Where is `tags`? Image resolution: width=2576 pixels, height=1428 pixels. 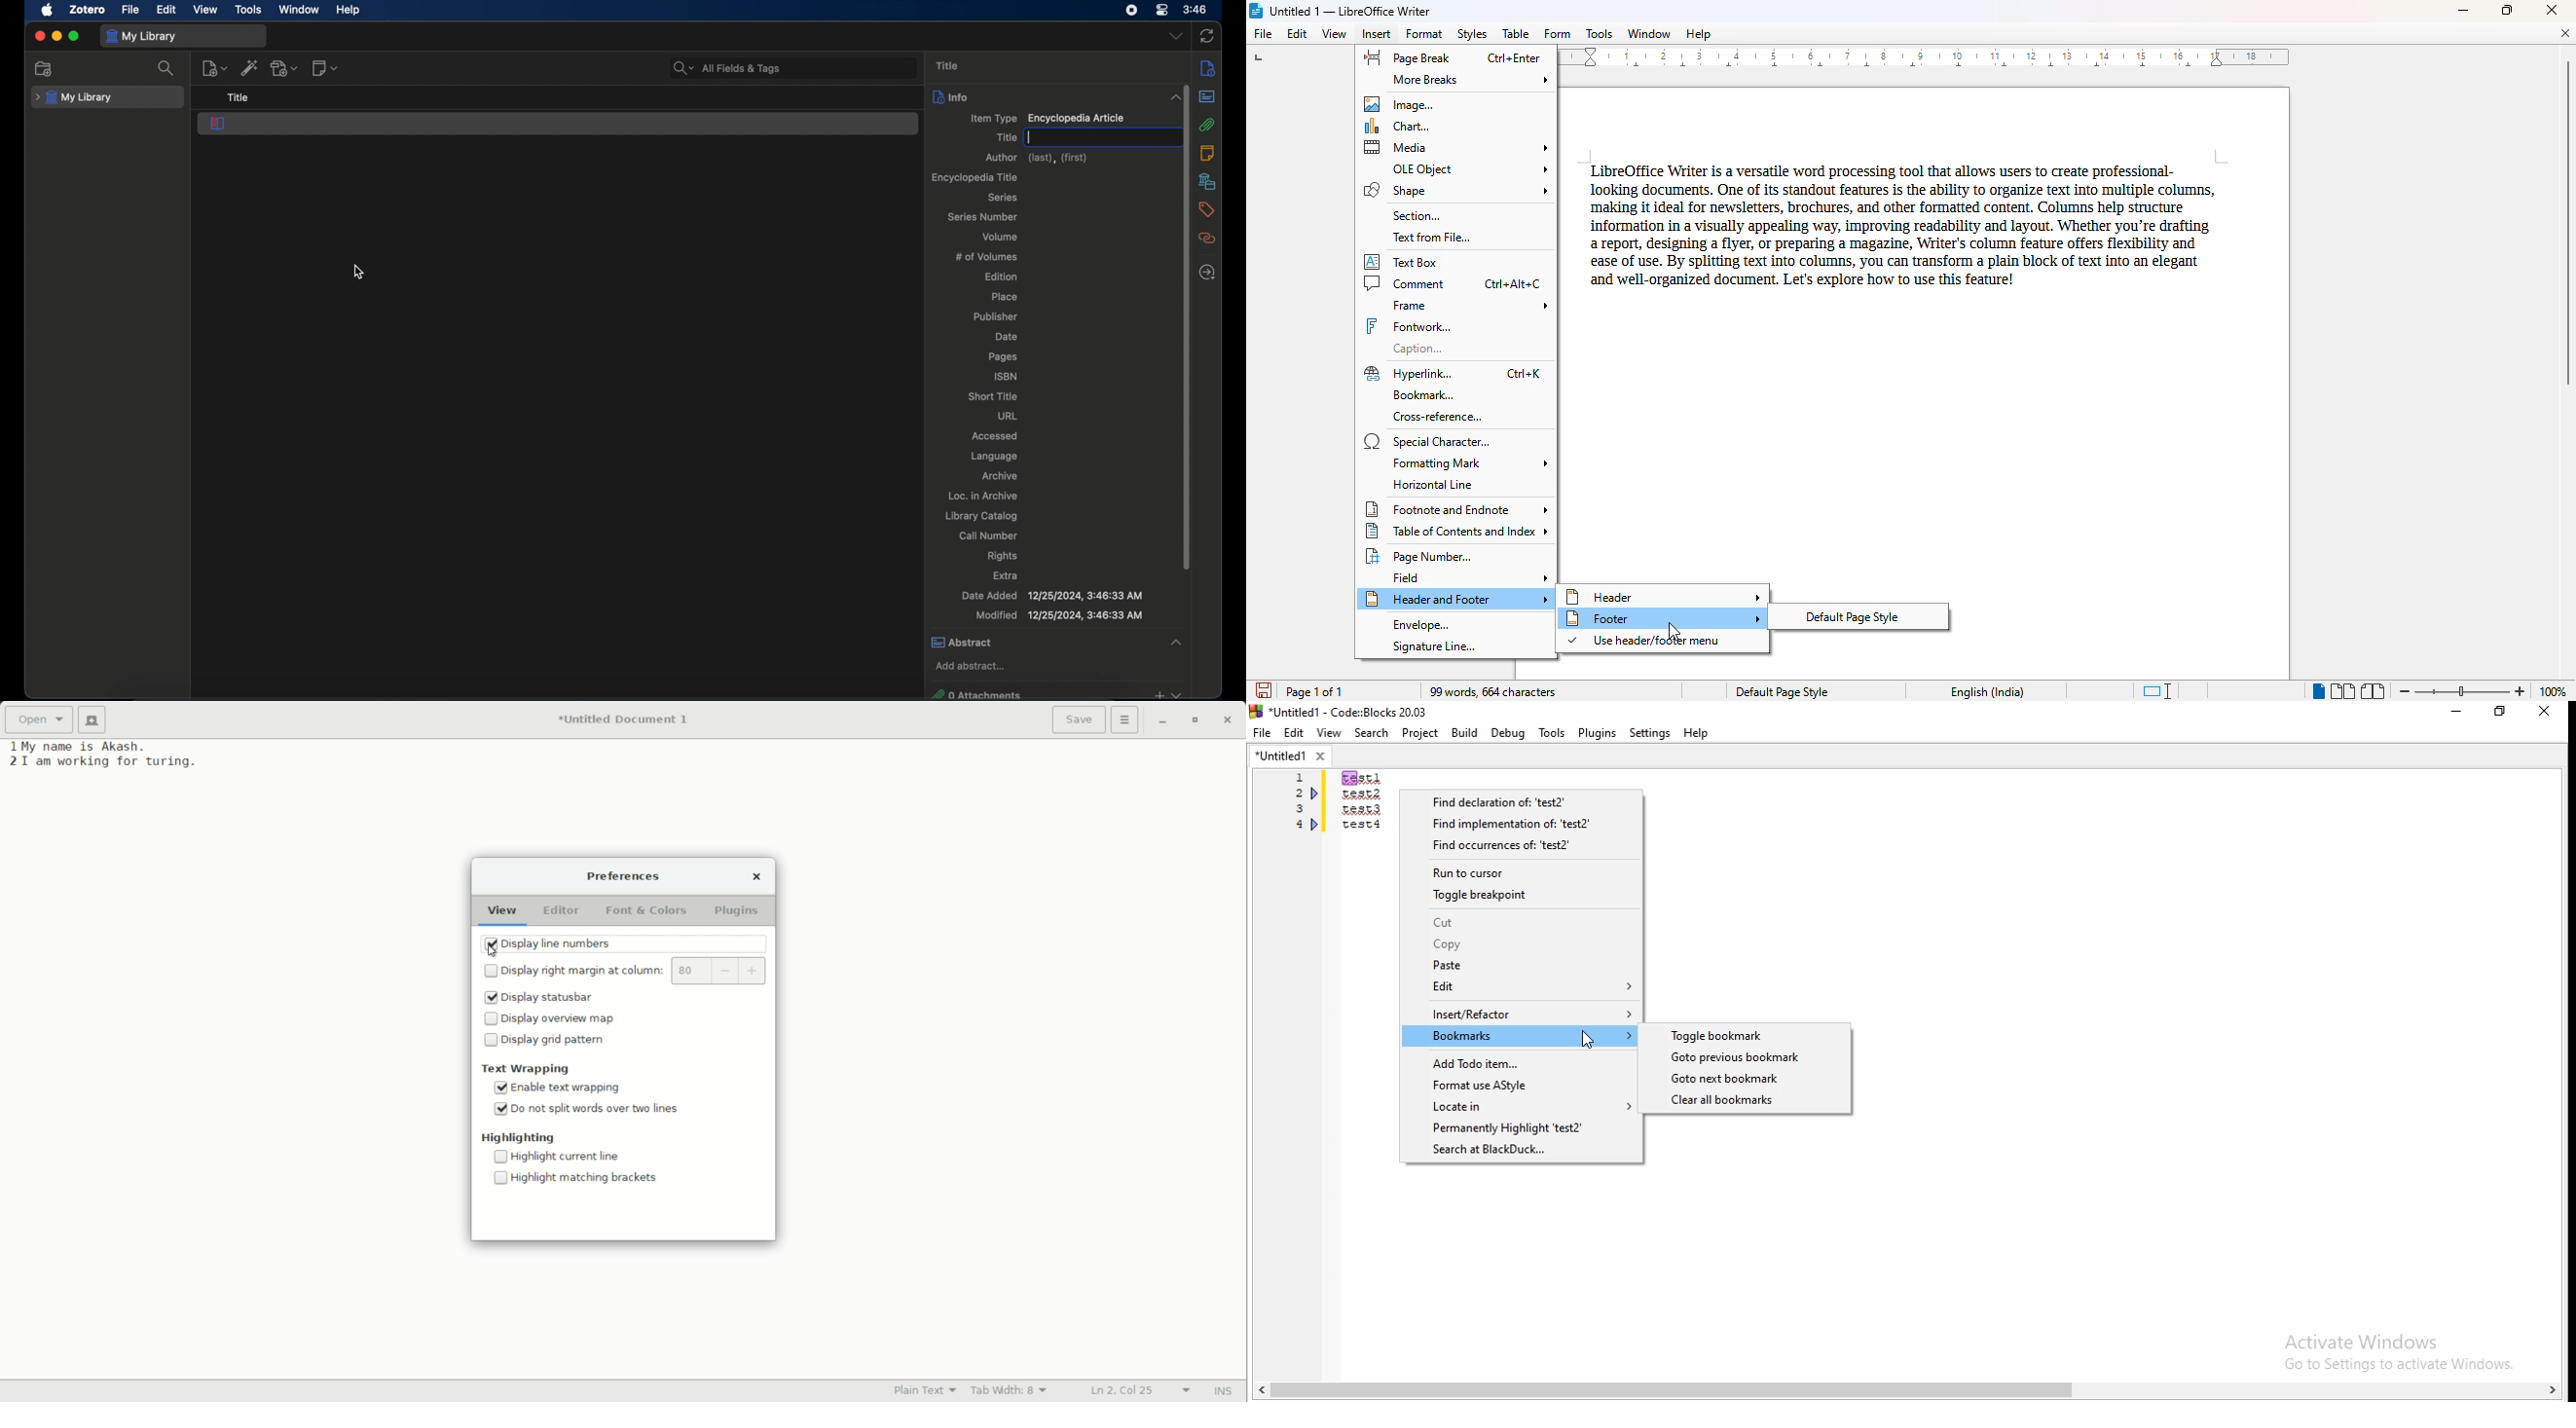
tags is located at coordinates (1207, 210).